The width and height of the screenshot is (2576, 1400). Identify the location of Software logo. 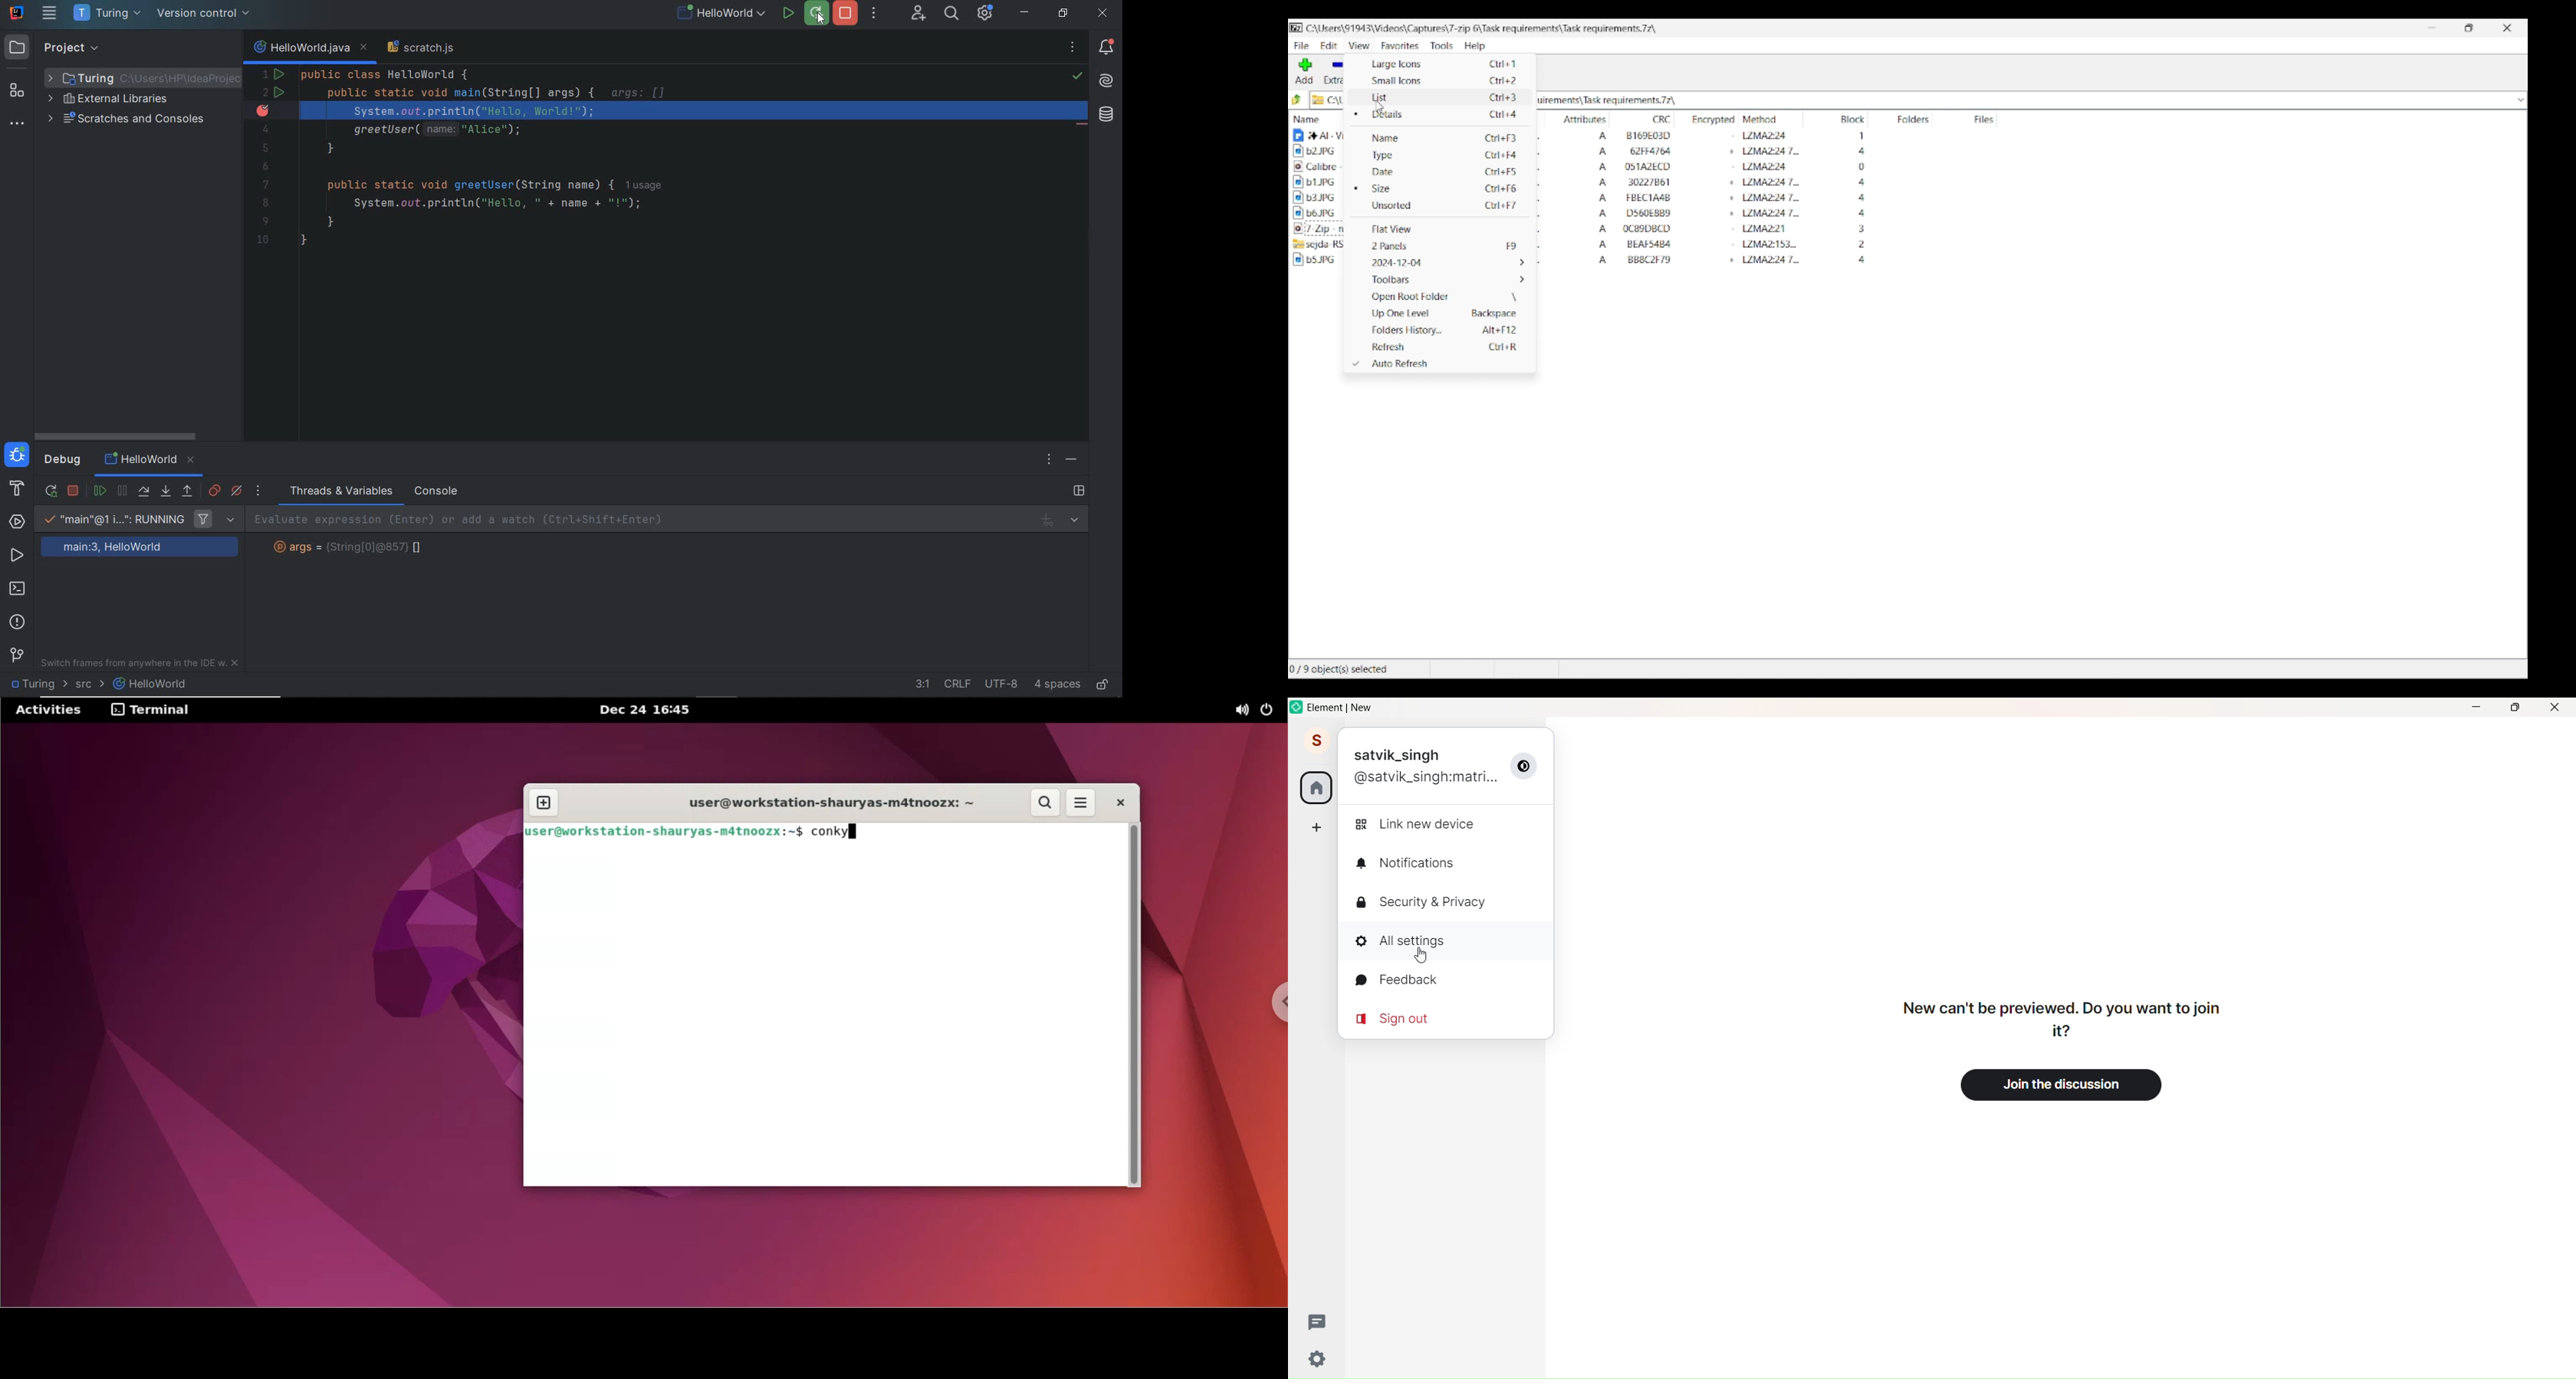
(1297, 28).